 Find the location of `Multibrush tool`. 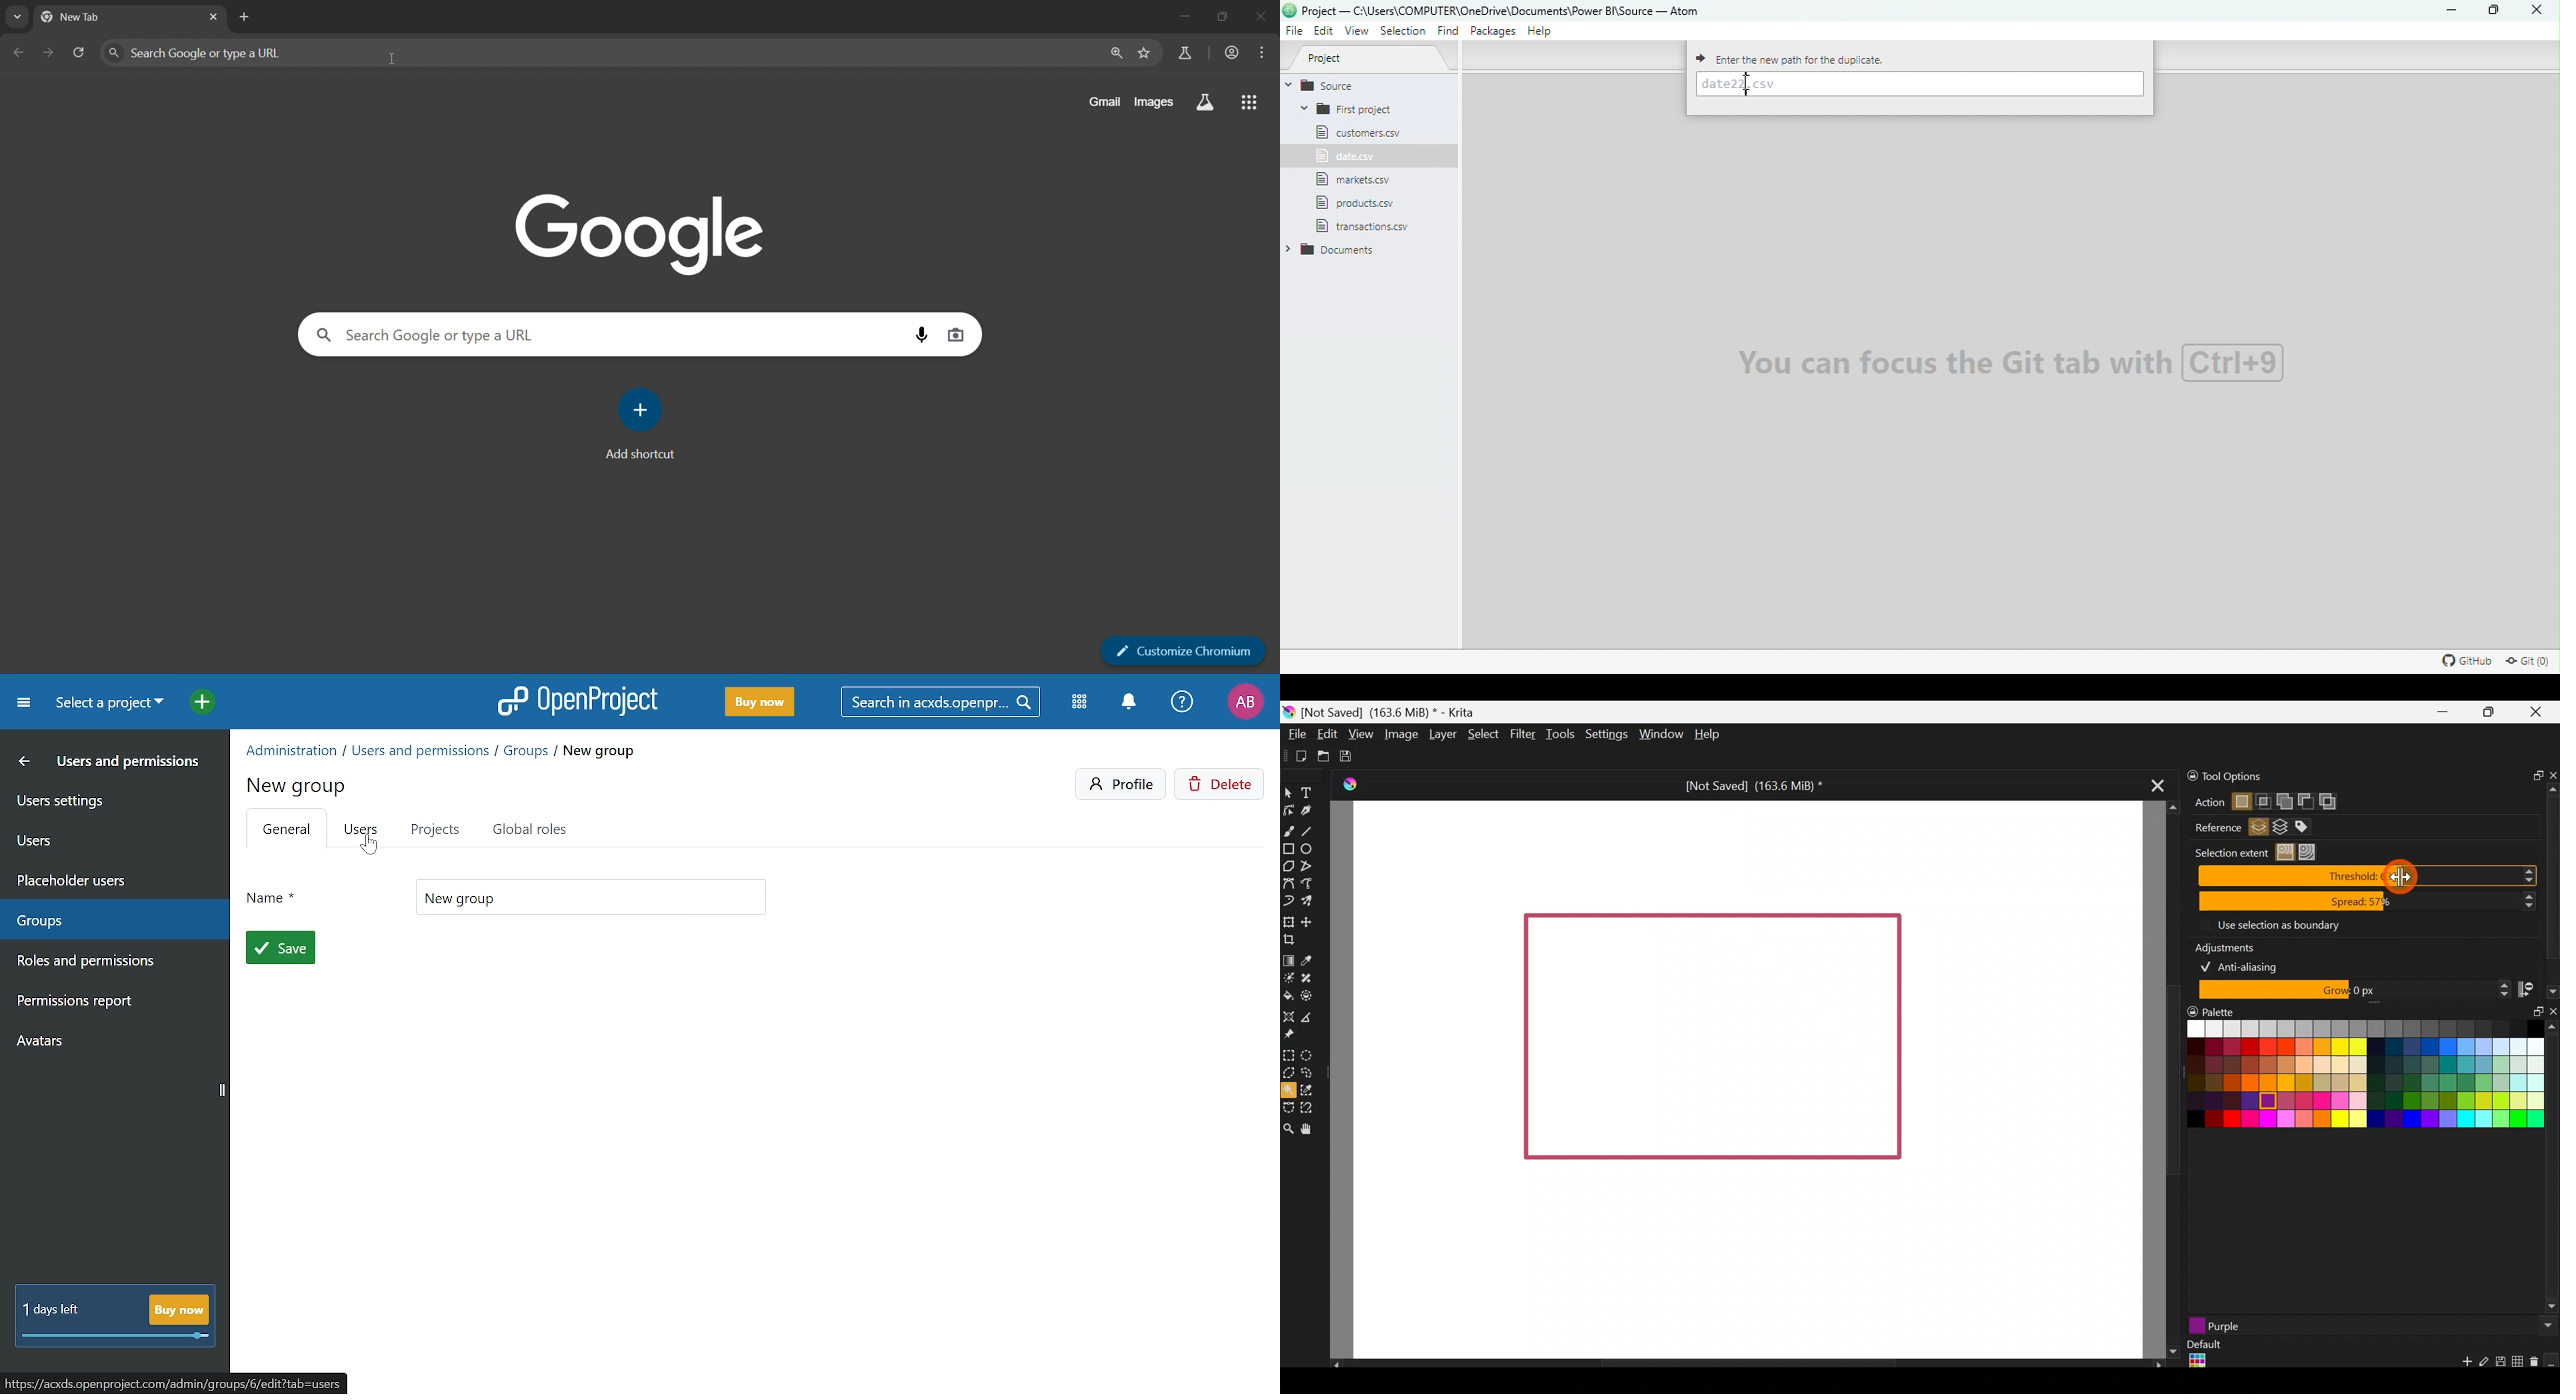

Multibrush tool is located at coordinates (1308, 899).